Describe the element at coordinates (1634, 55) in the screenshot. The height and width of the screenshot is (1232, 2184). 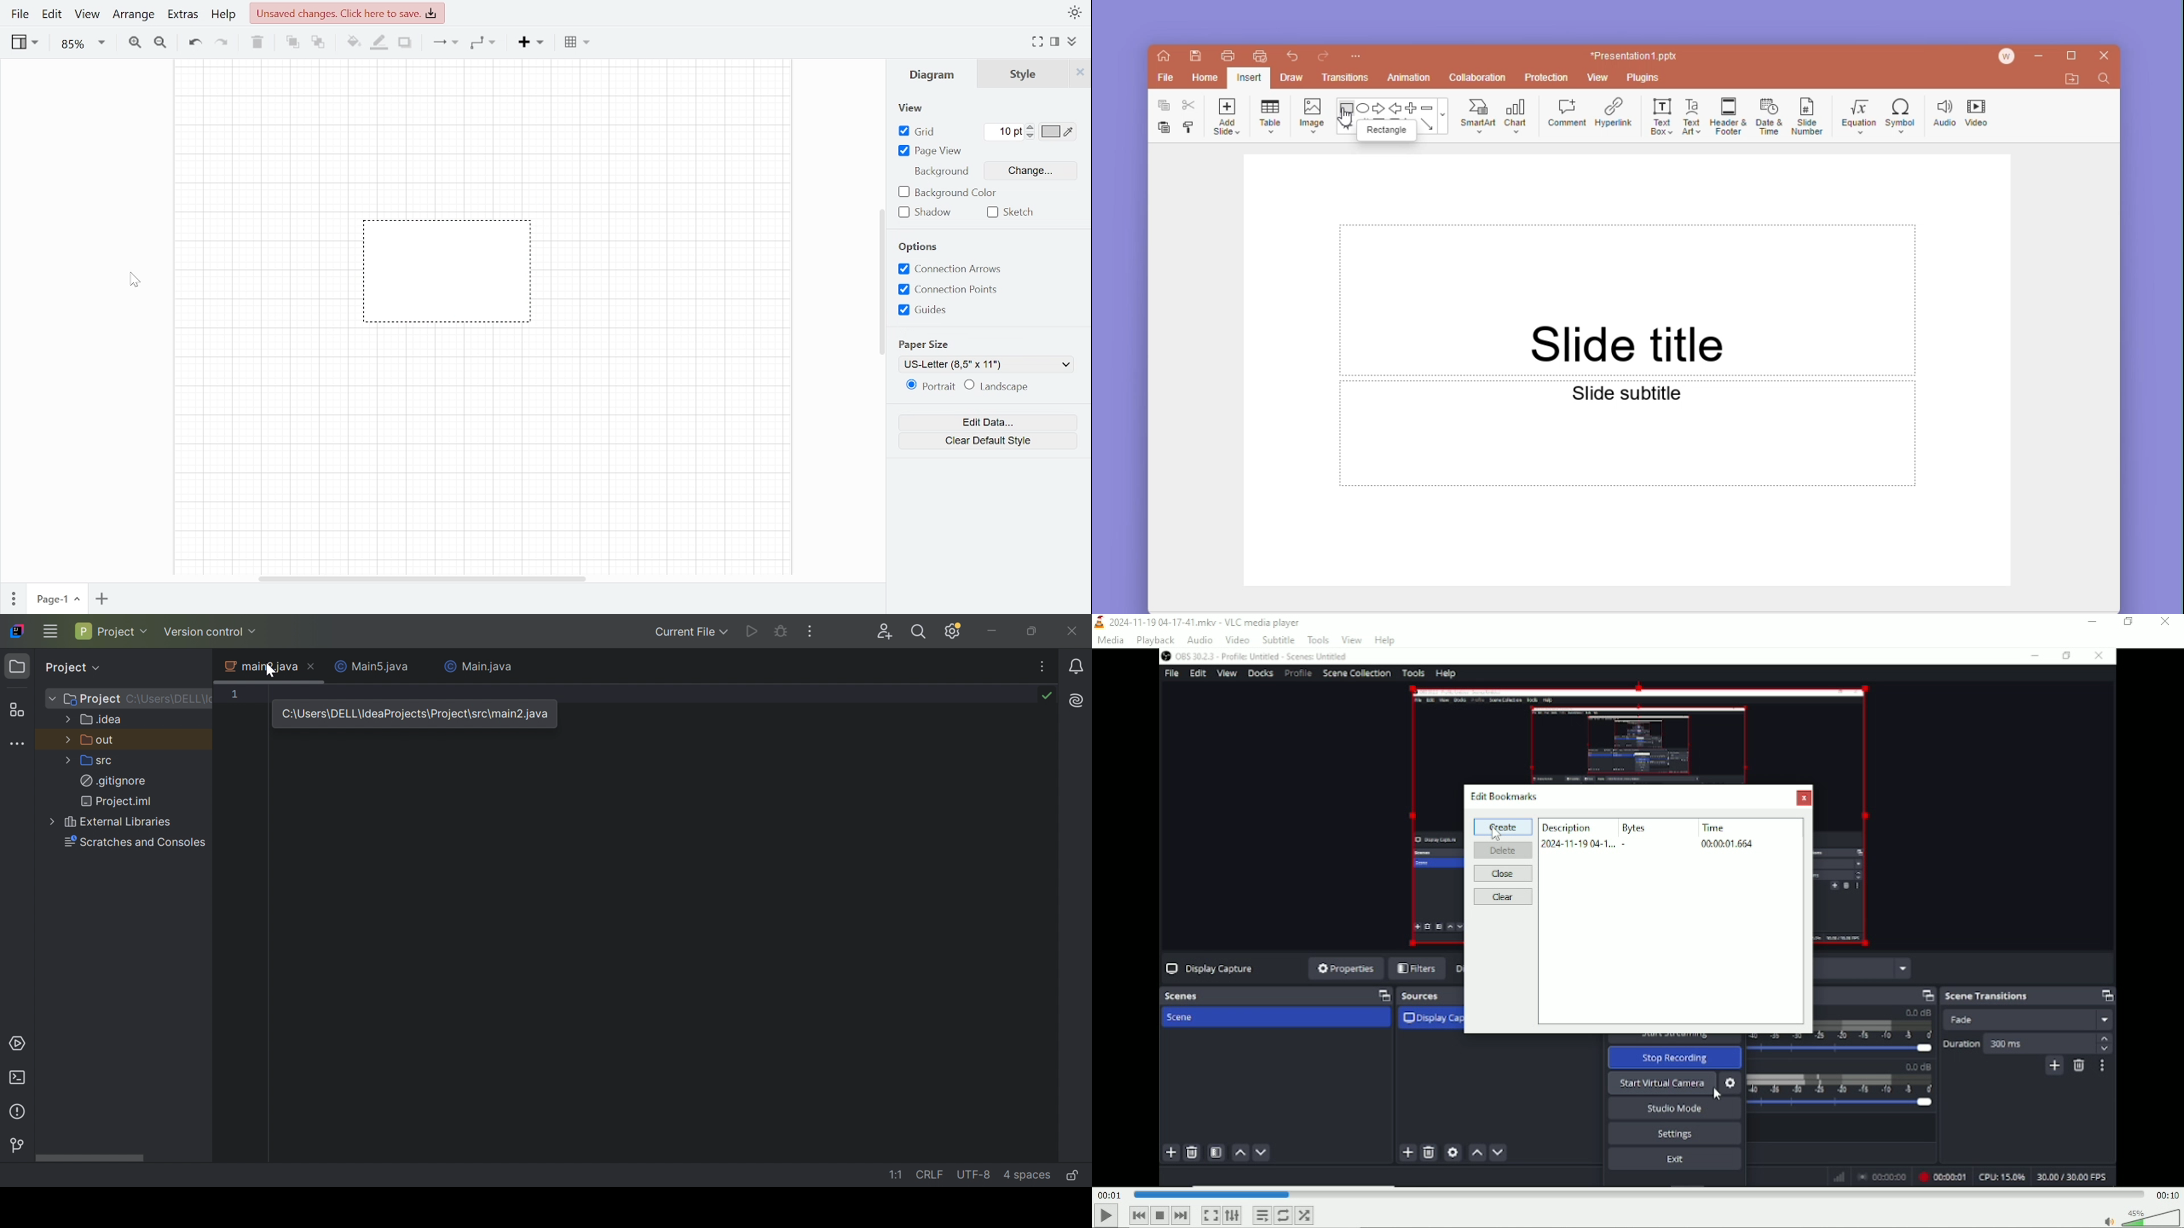
I see `*Presentation1 ppt` at that location.